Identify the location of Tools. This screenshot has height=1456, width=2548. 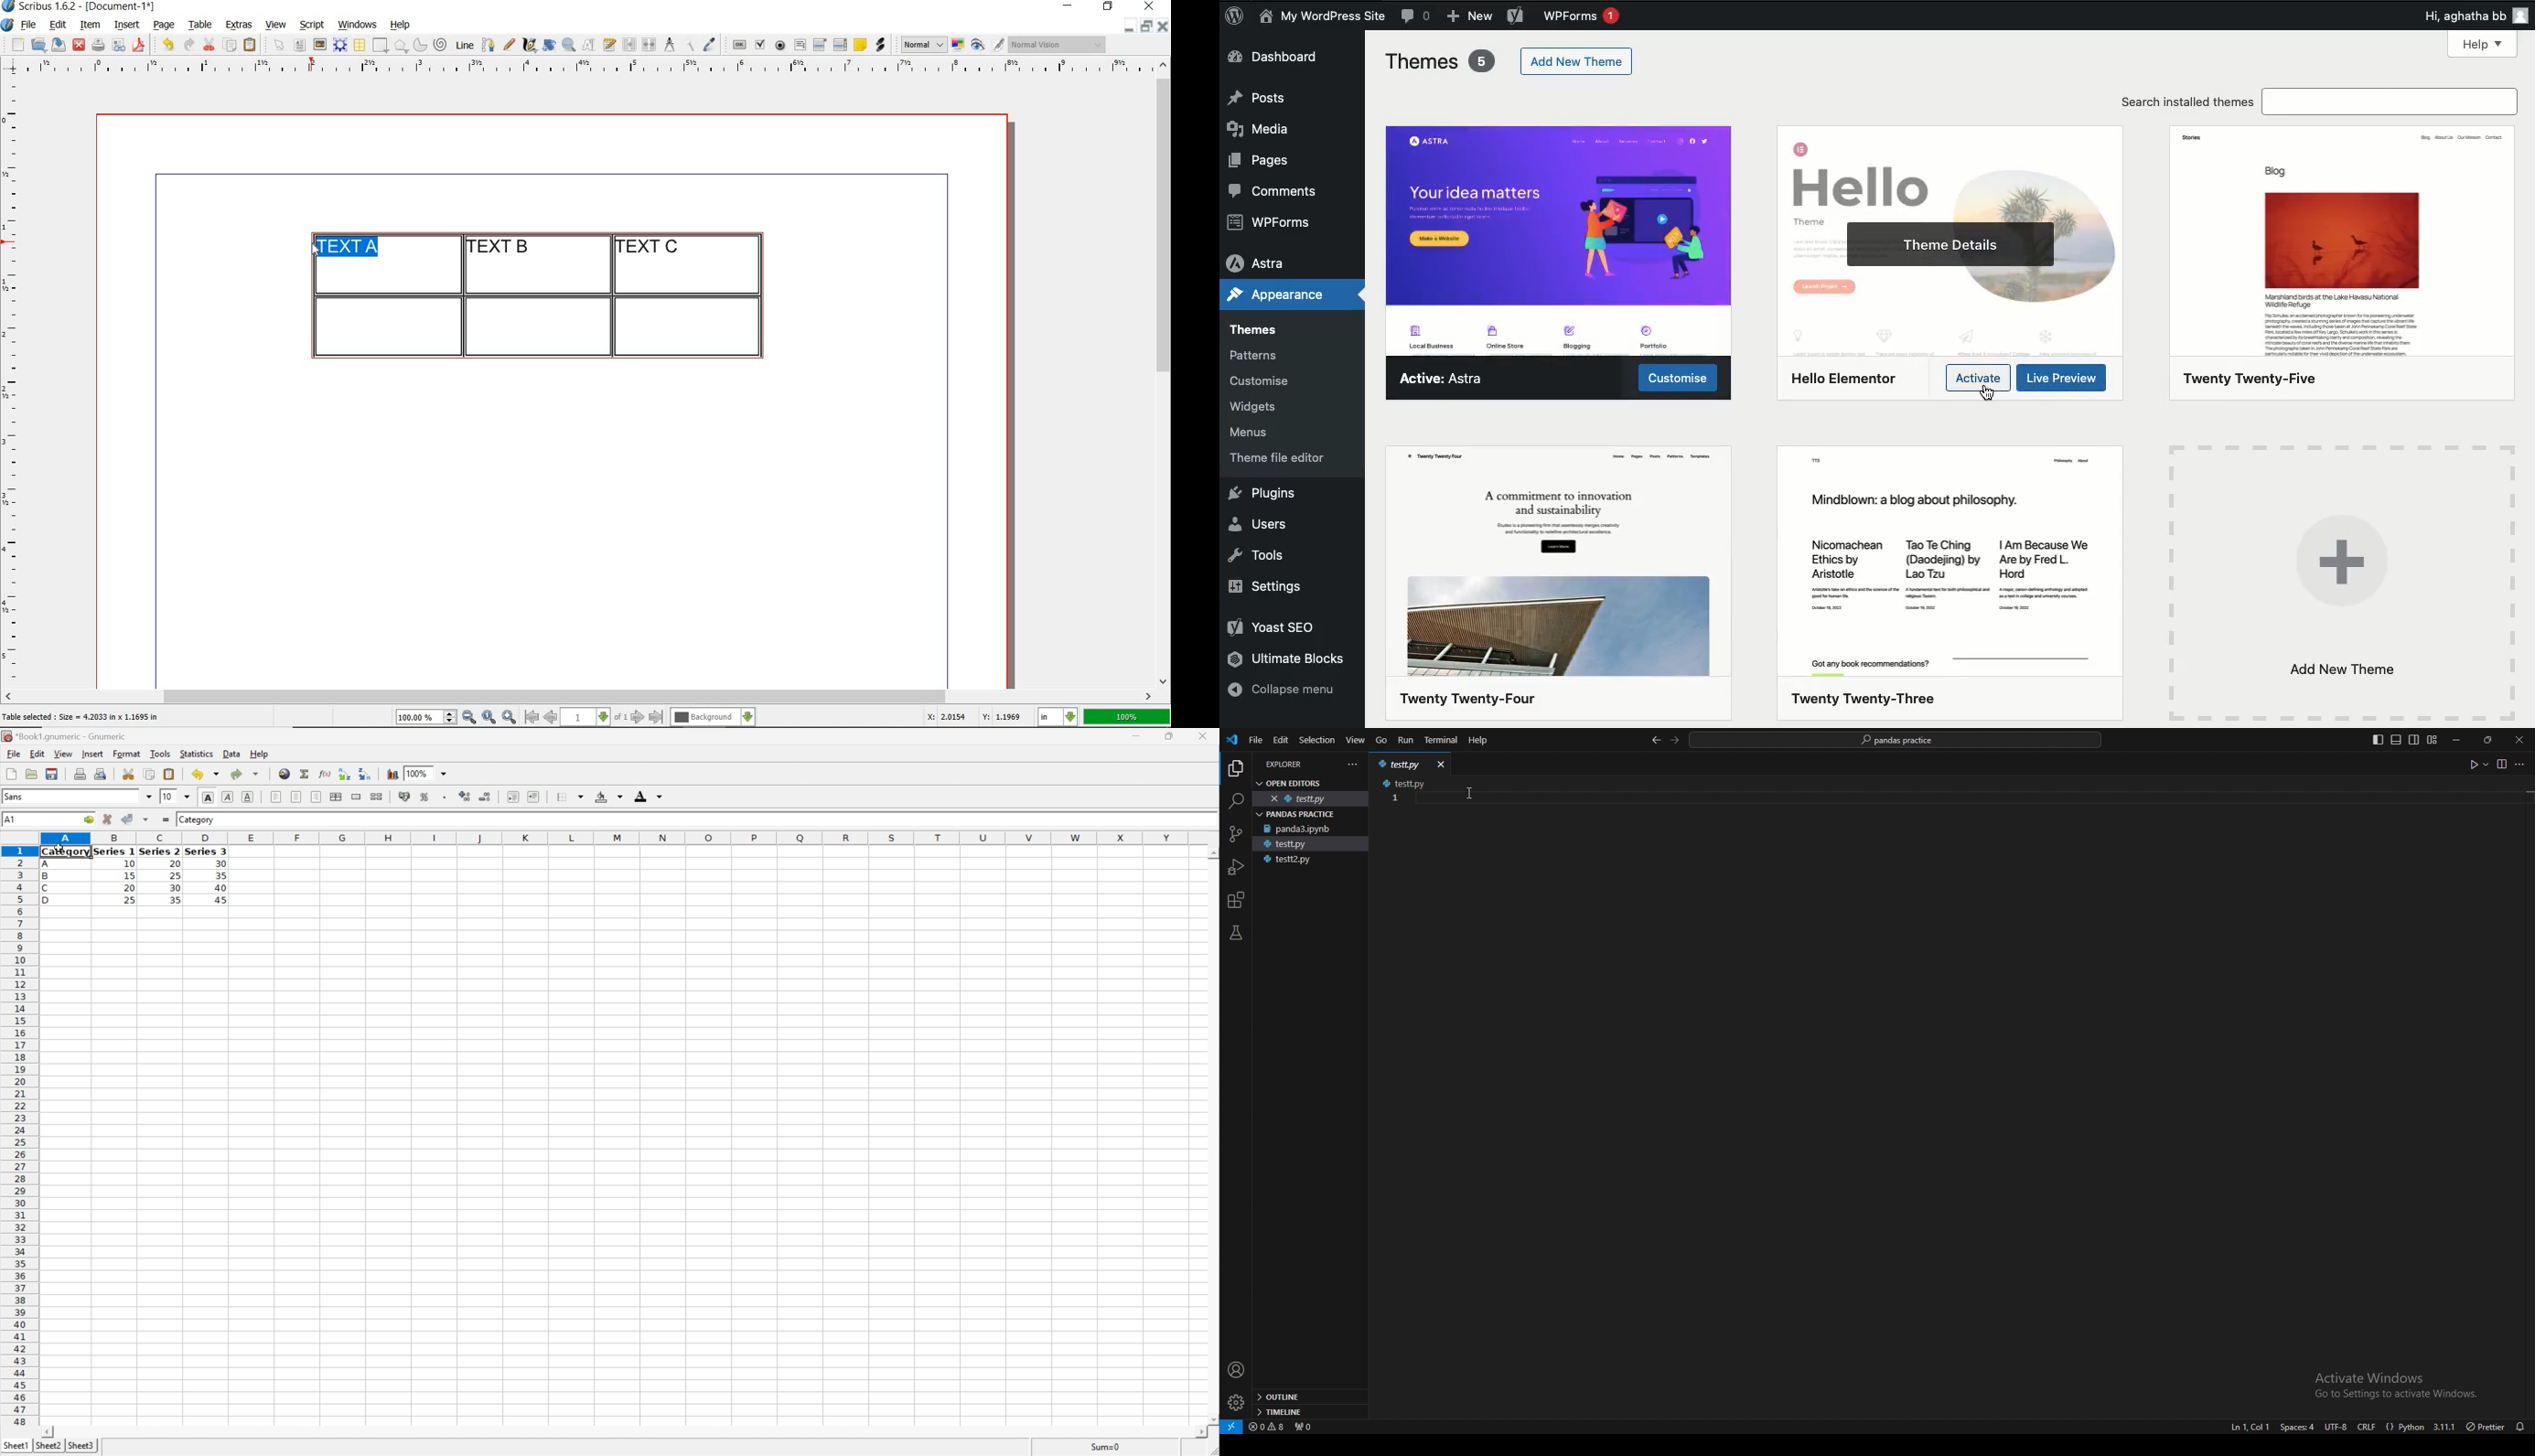
(160, 753).